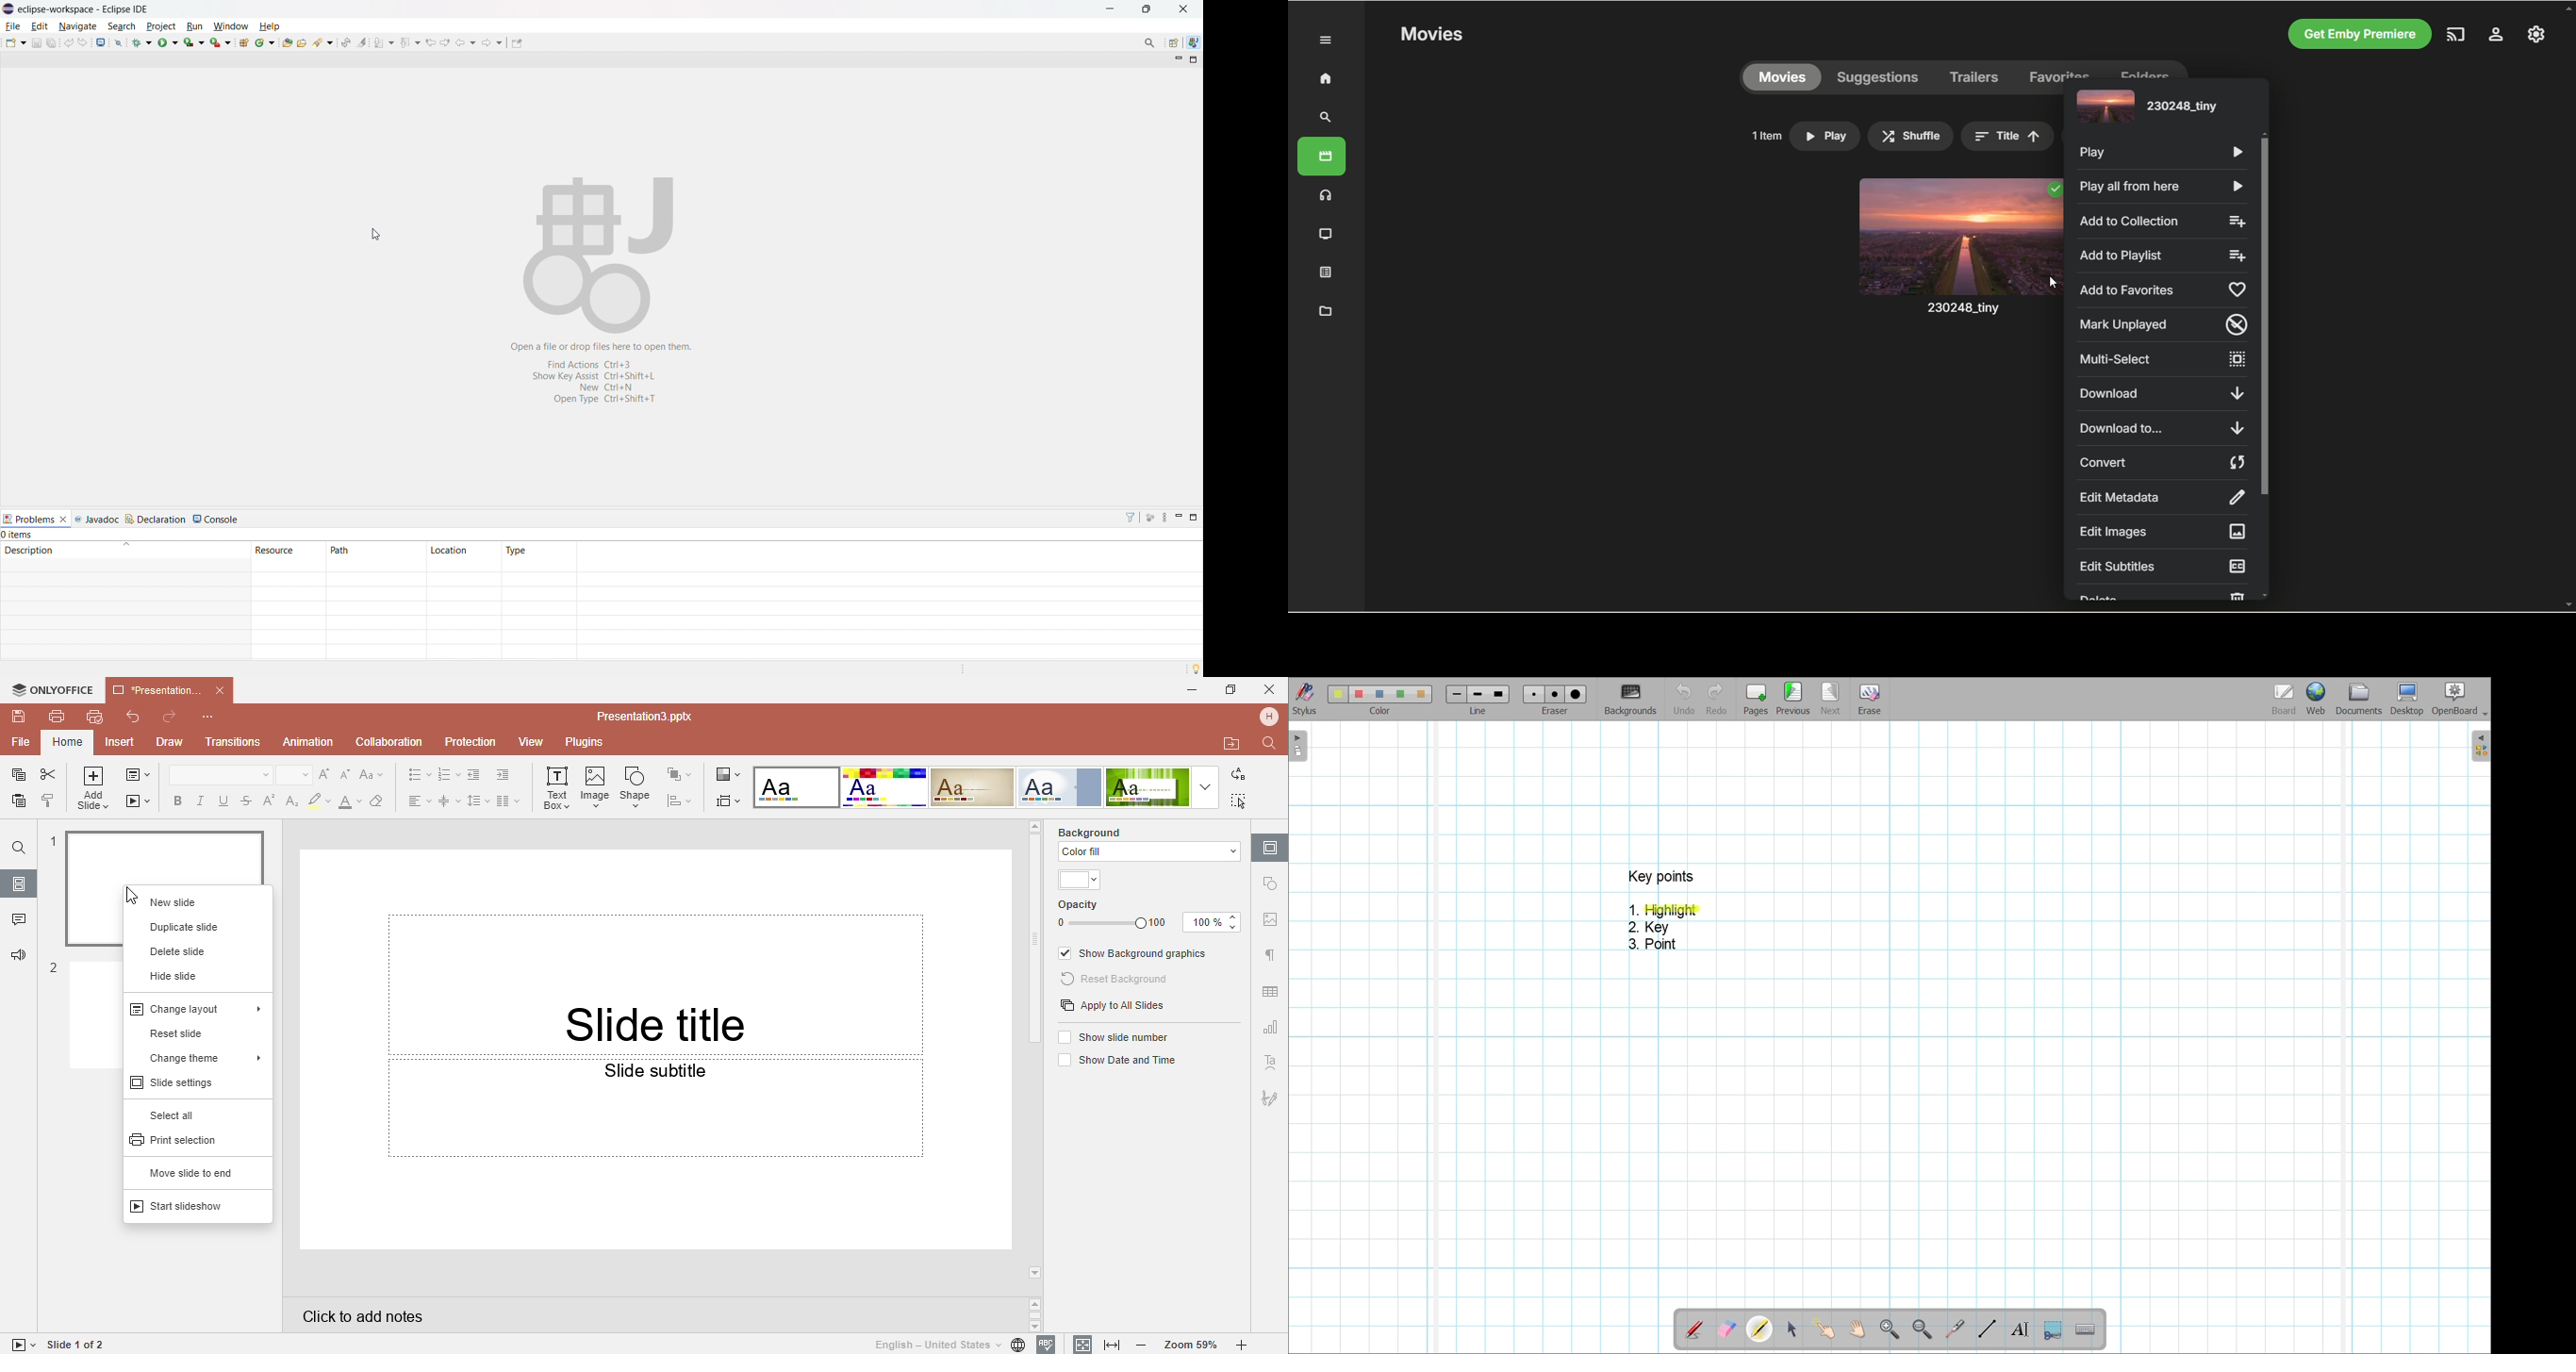 The width and height of the screenshot is (2576, 1372). What do you see at coordinates (1270, 923) in the screenshot?
I see `Image settings` at bounding box center [1270, 923].